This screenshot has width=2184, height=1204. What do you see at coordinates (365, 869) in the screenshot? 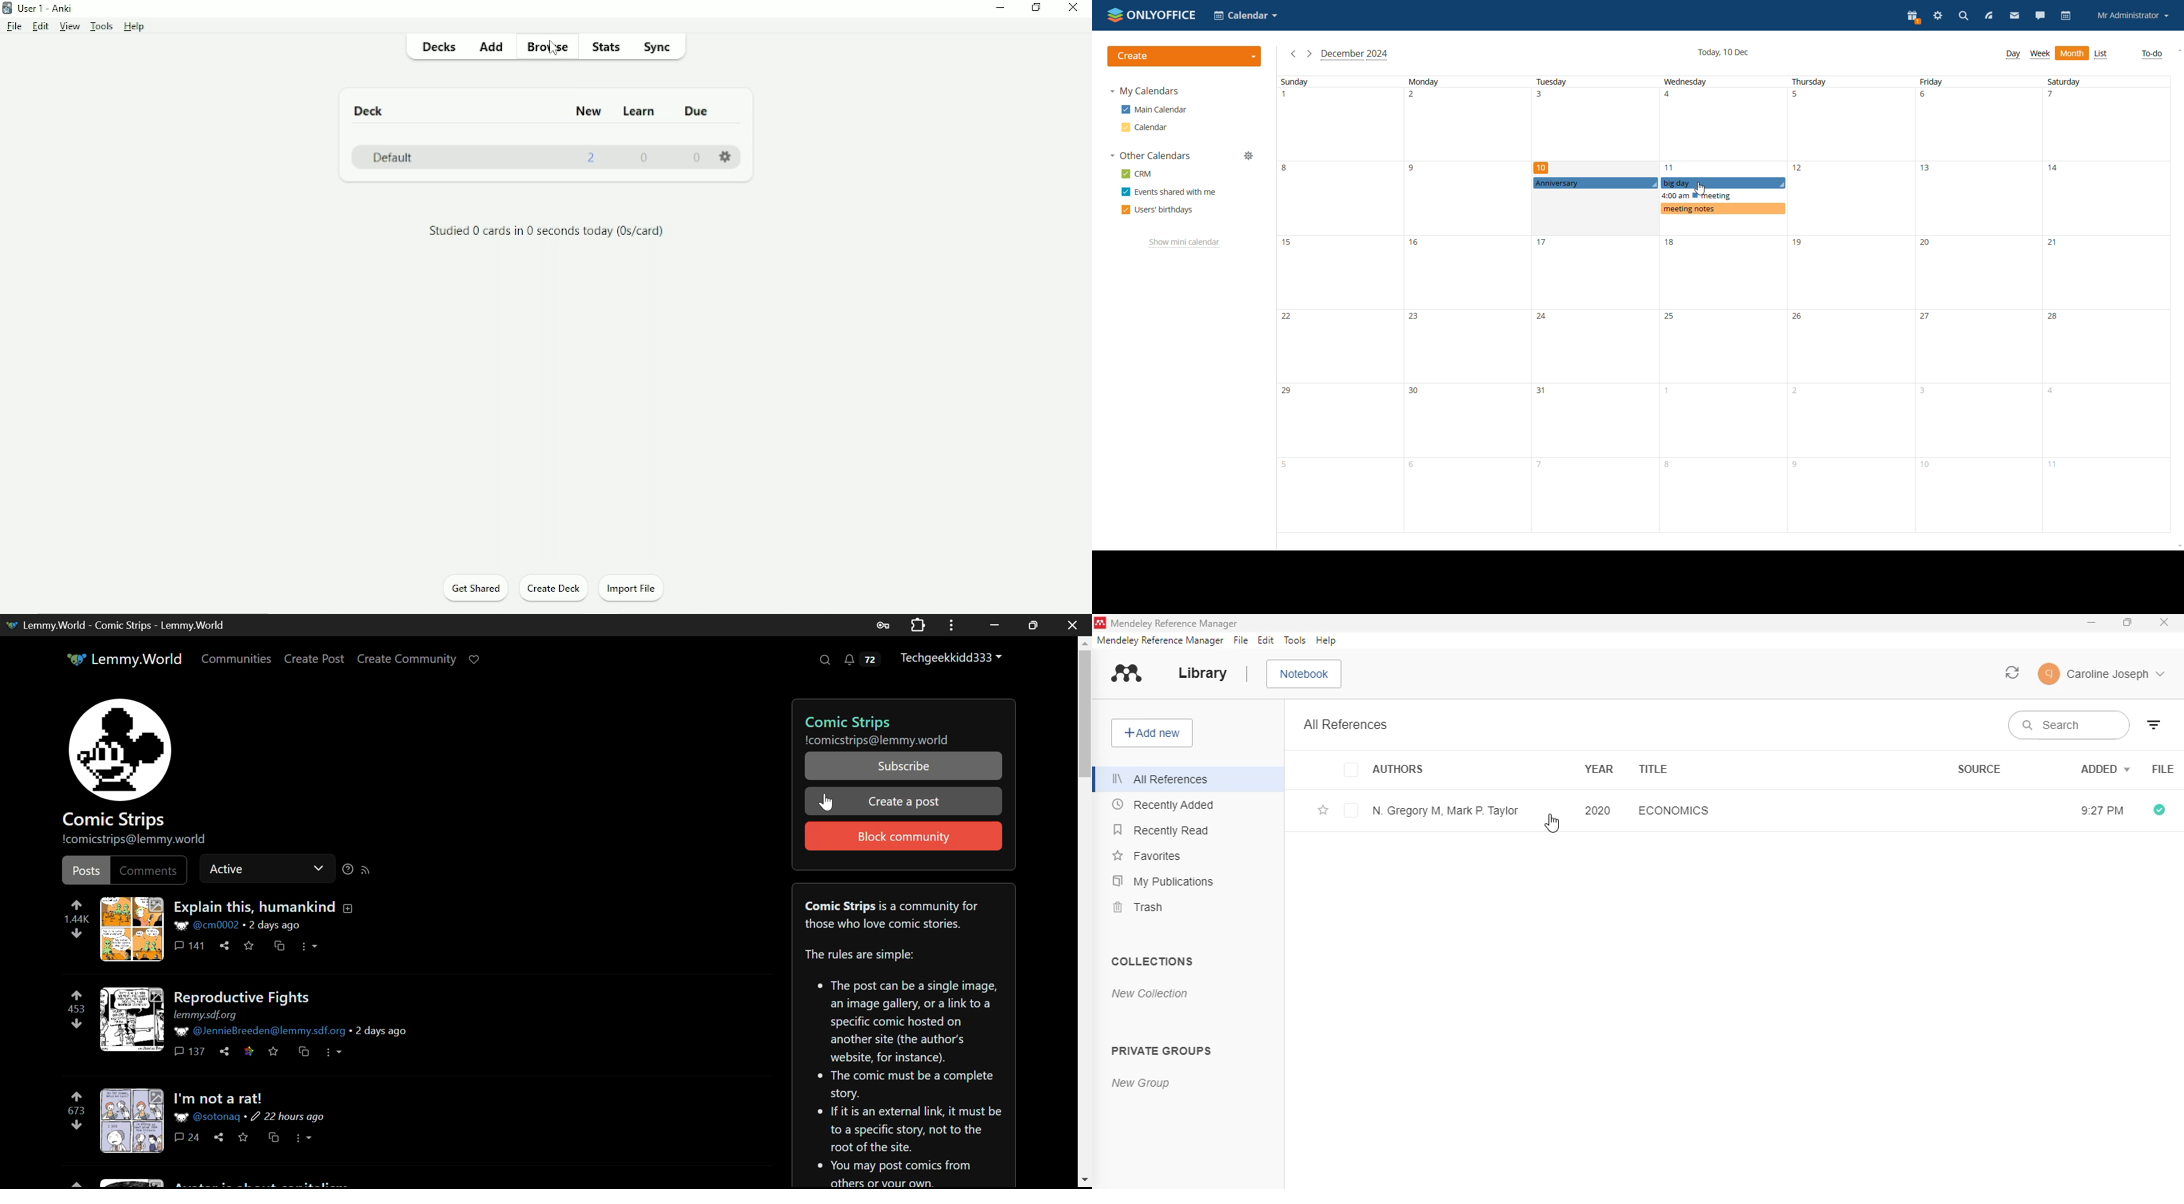
I see `RSS` at bounding box center [365, 869].